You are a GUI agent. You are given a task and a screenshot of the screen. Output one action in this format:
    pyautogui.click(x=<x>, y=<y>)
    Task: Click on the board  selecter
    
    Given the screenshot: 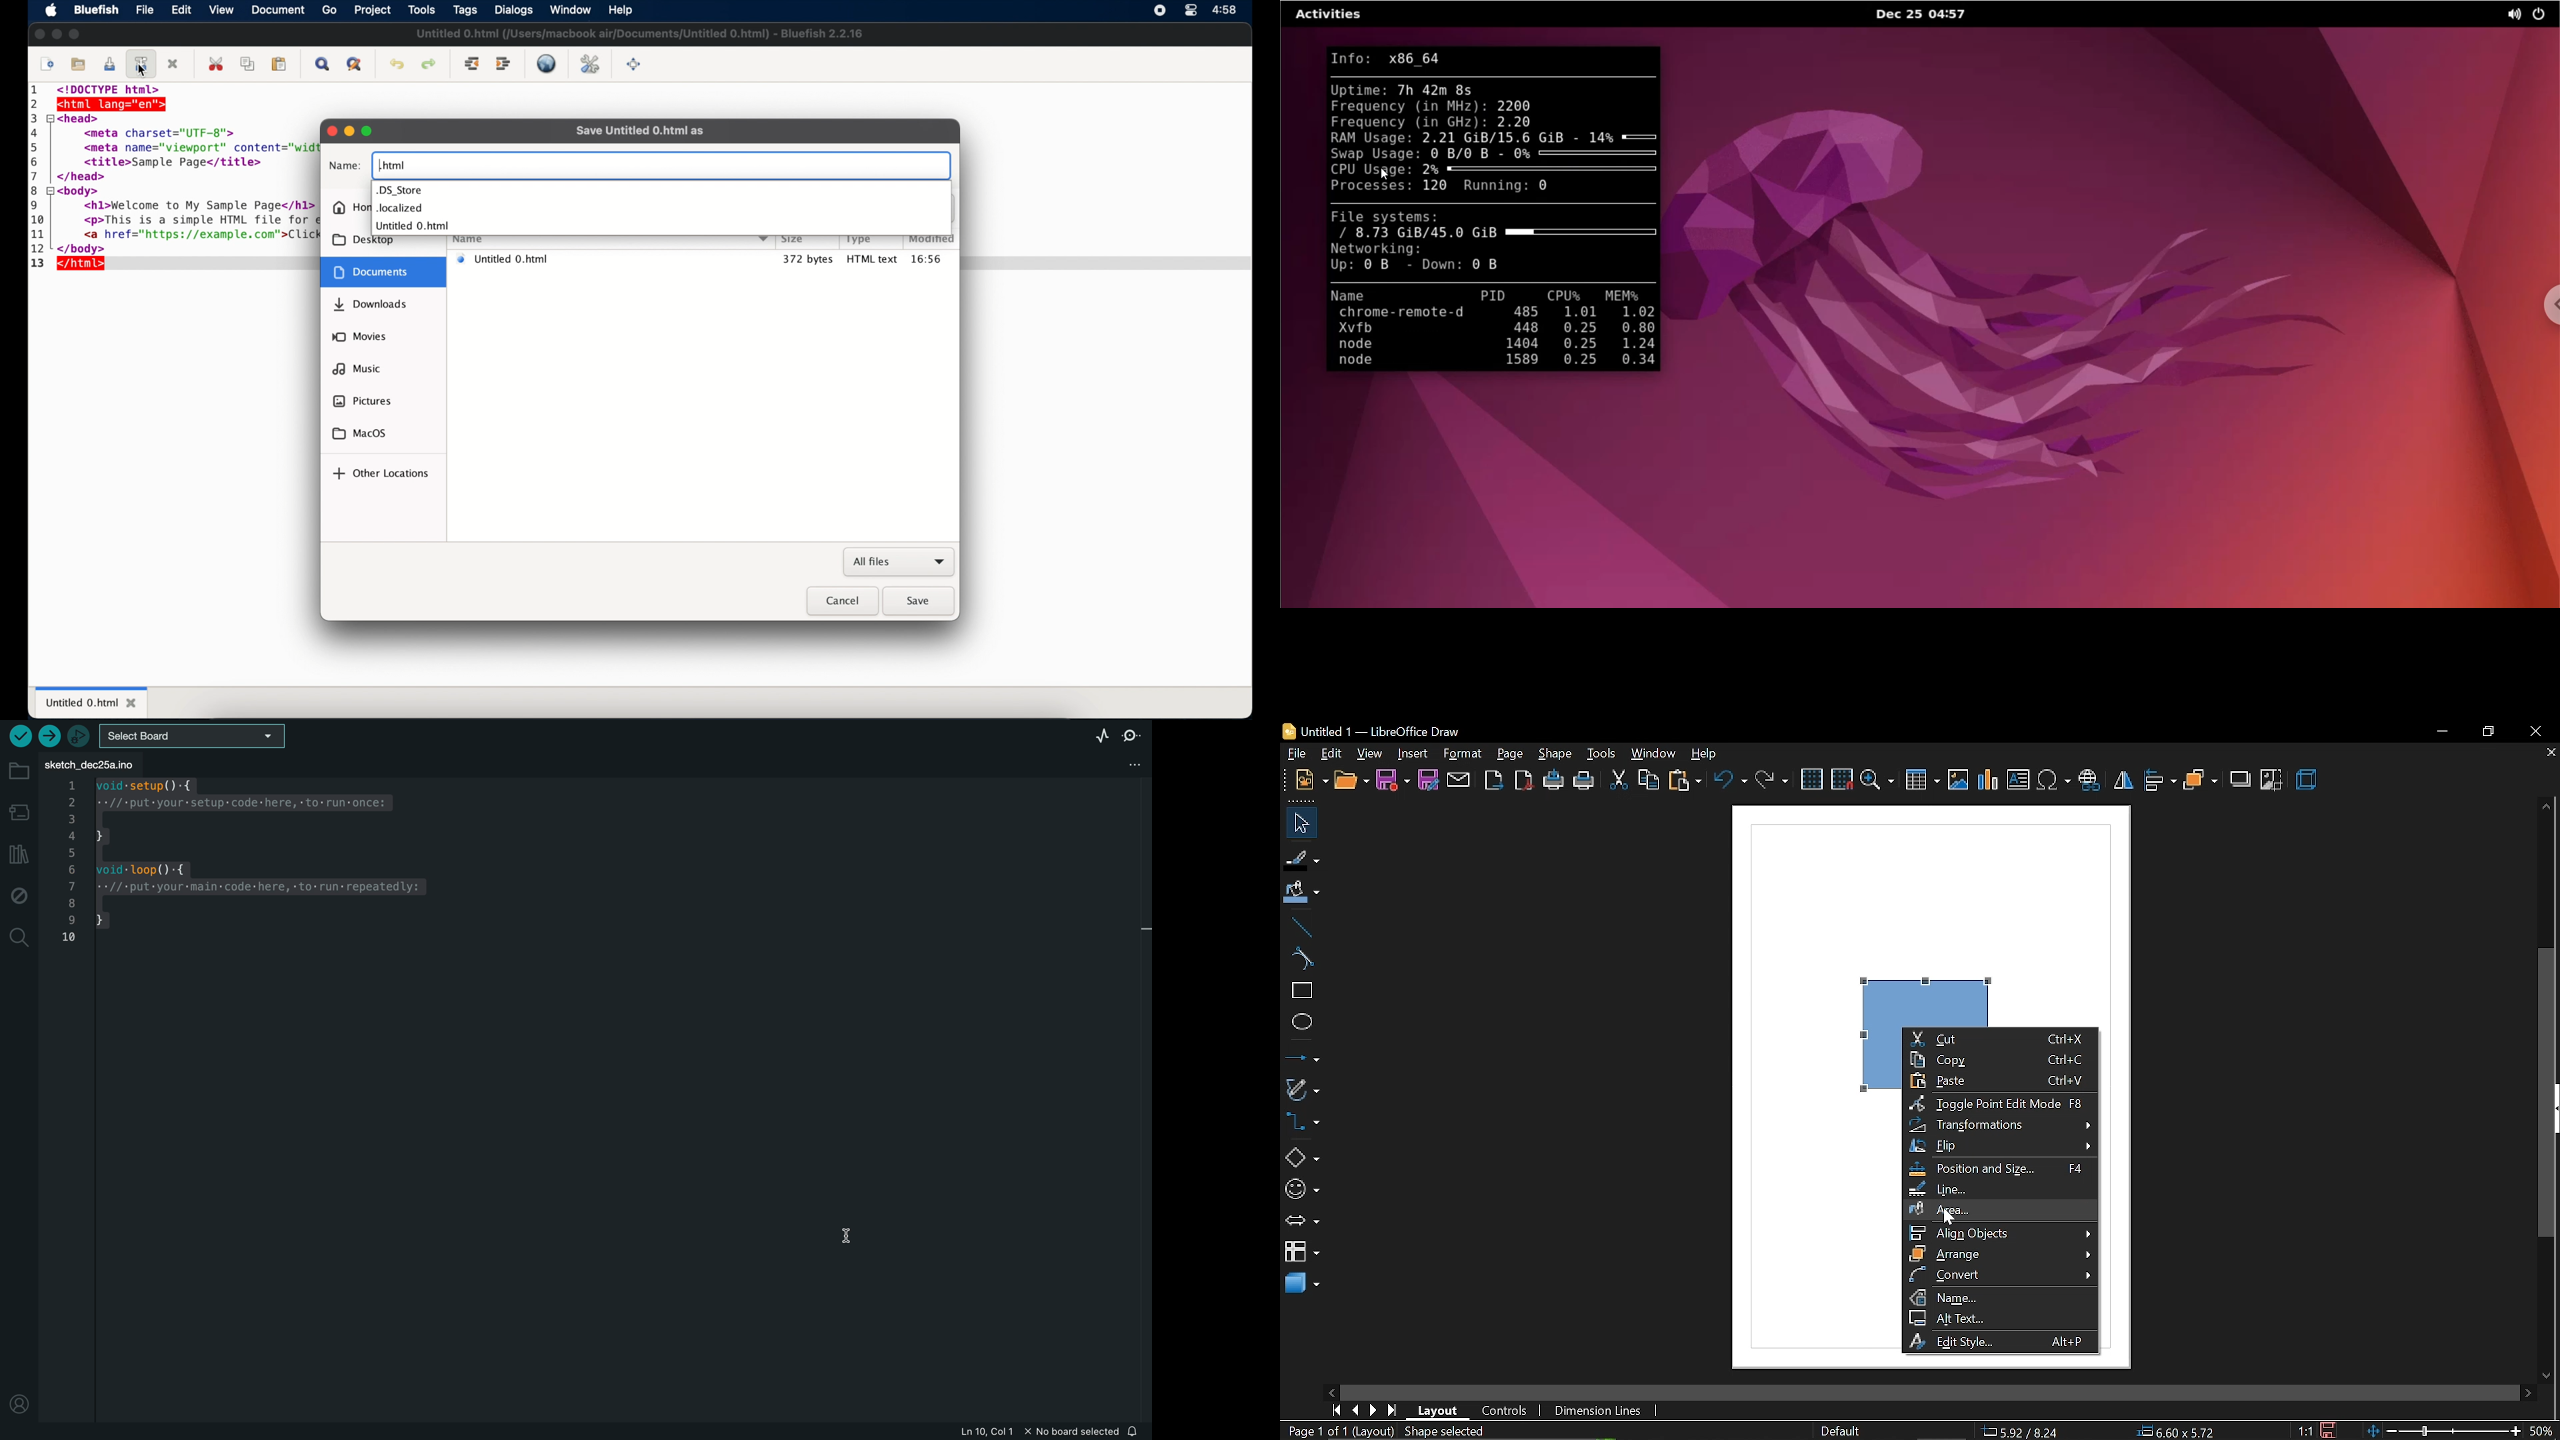 What is the action you would take?
    pyautogui.click(x=201, y=735)
    